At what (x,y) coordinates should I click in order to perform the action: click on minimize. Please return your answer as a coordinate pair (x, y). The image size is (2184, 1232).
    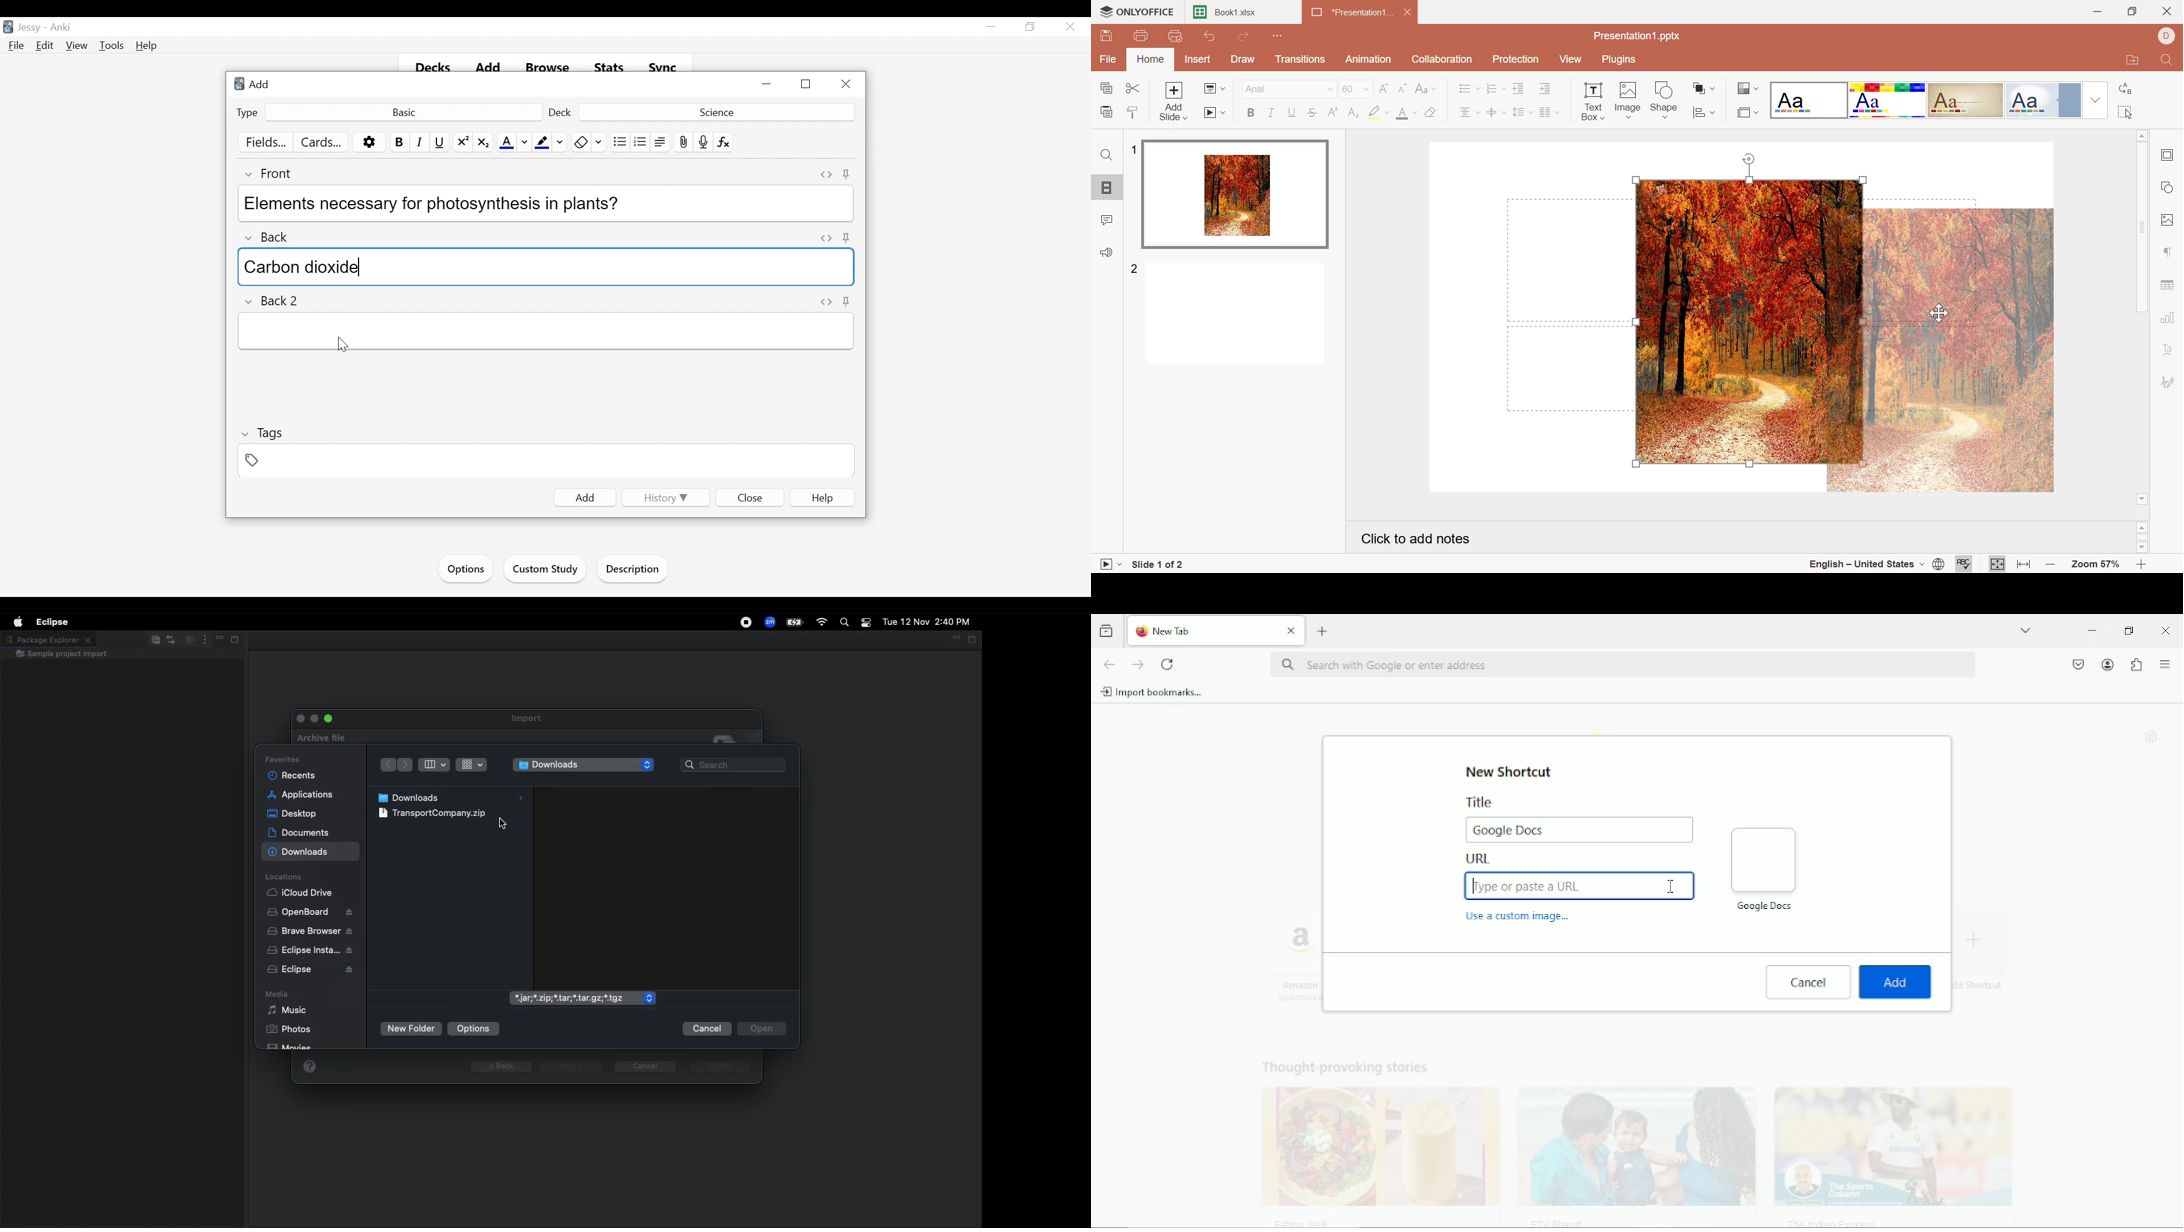
    Looking at the image, I should click on (312, 718).